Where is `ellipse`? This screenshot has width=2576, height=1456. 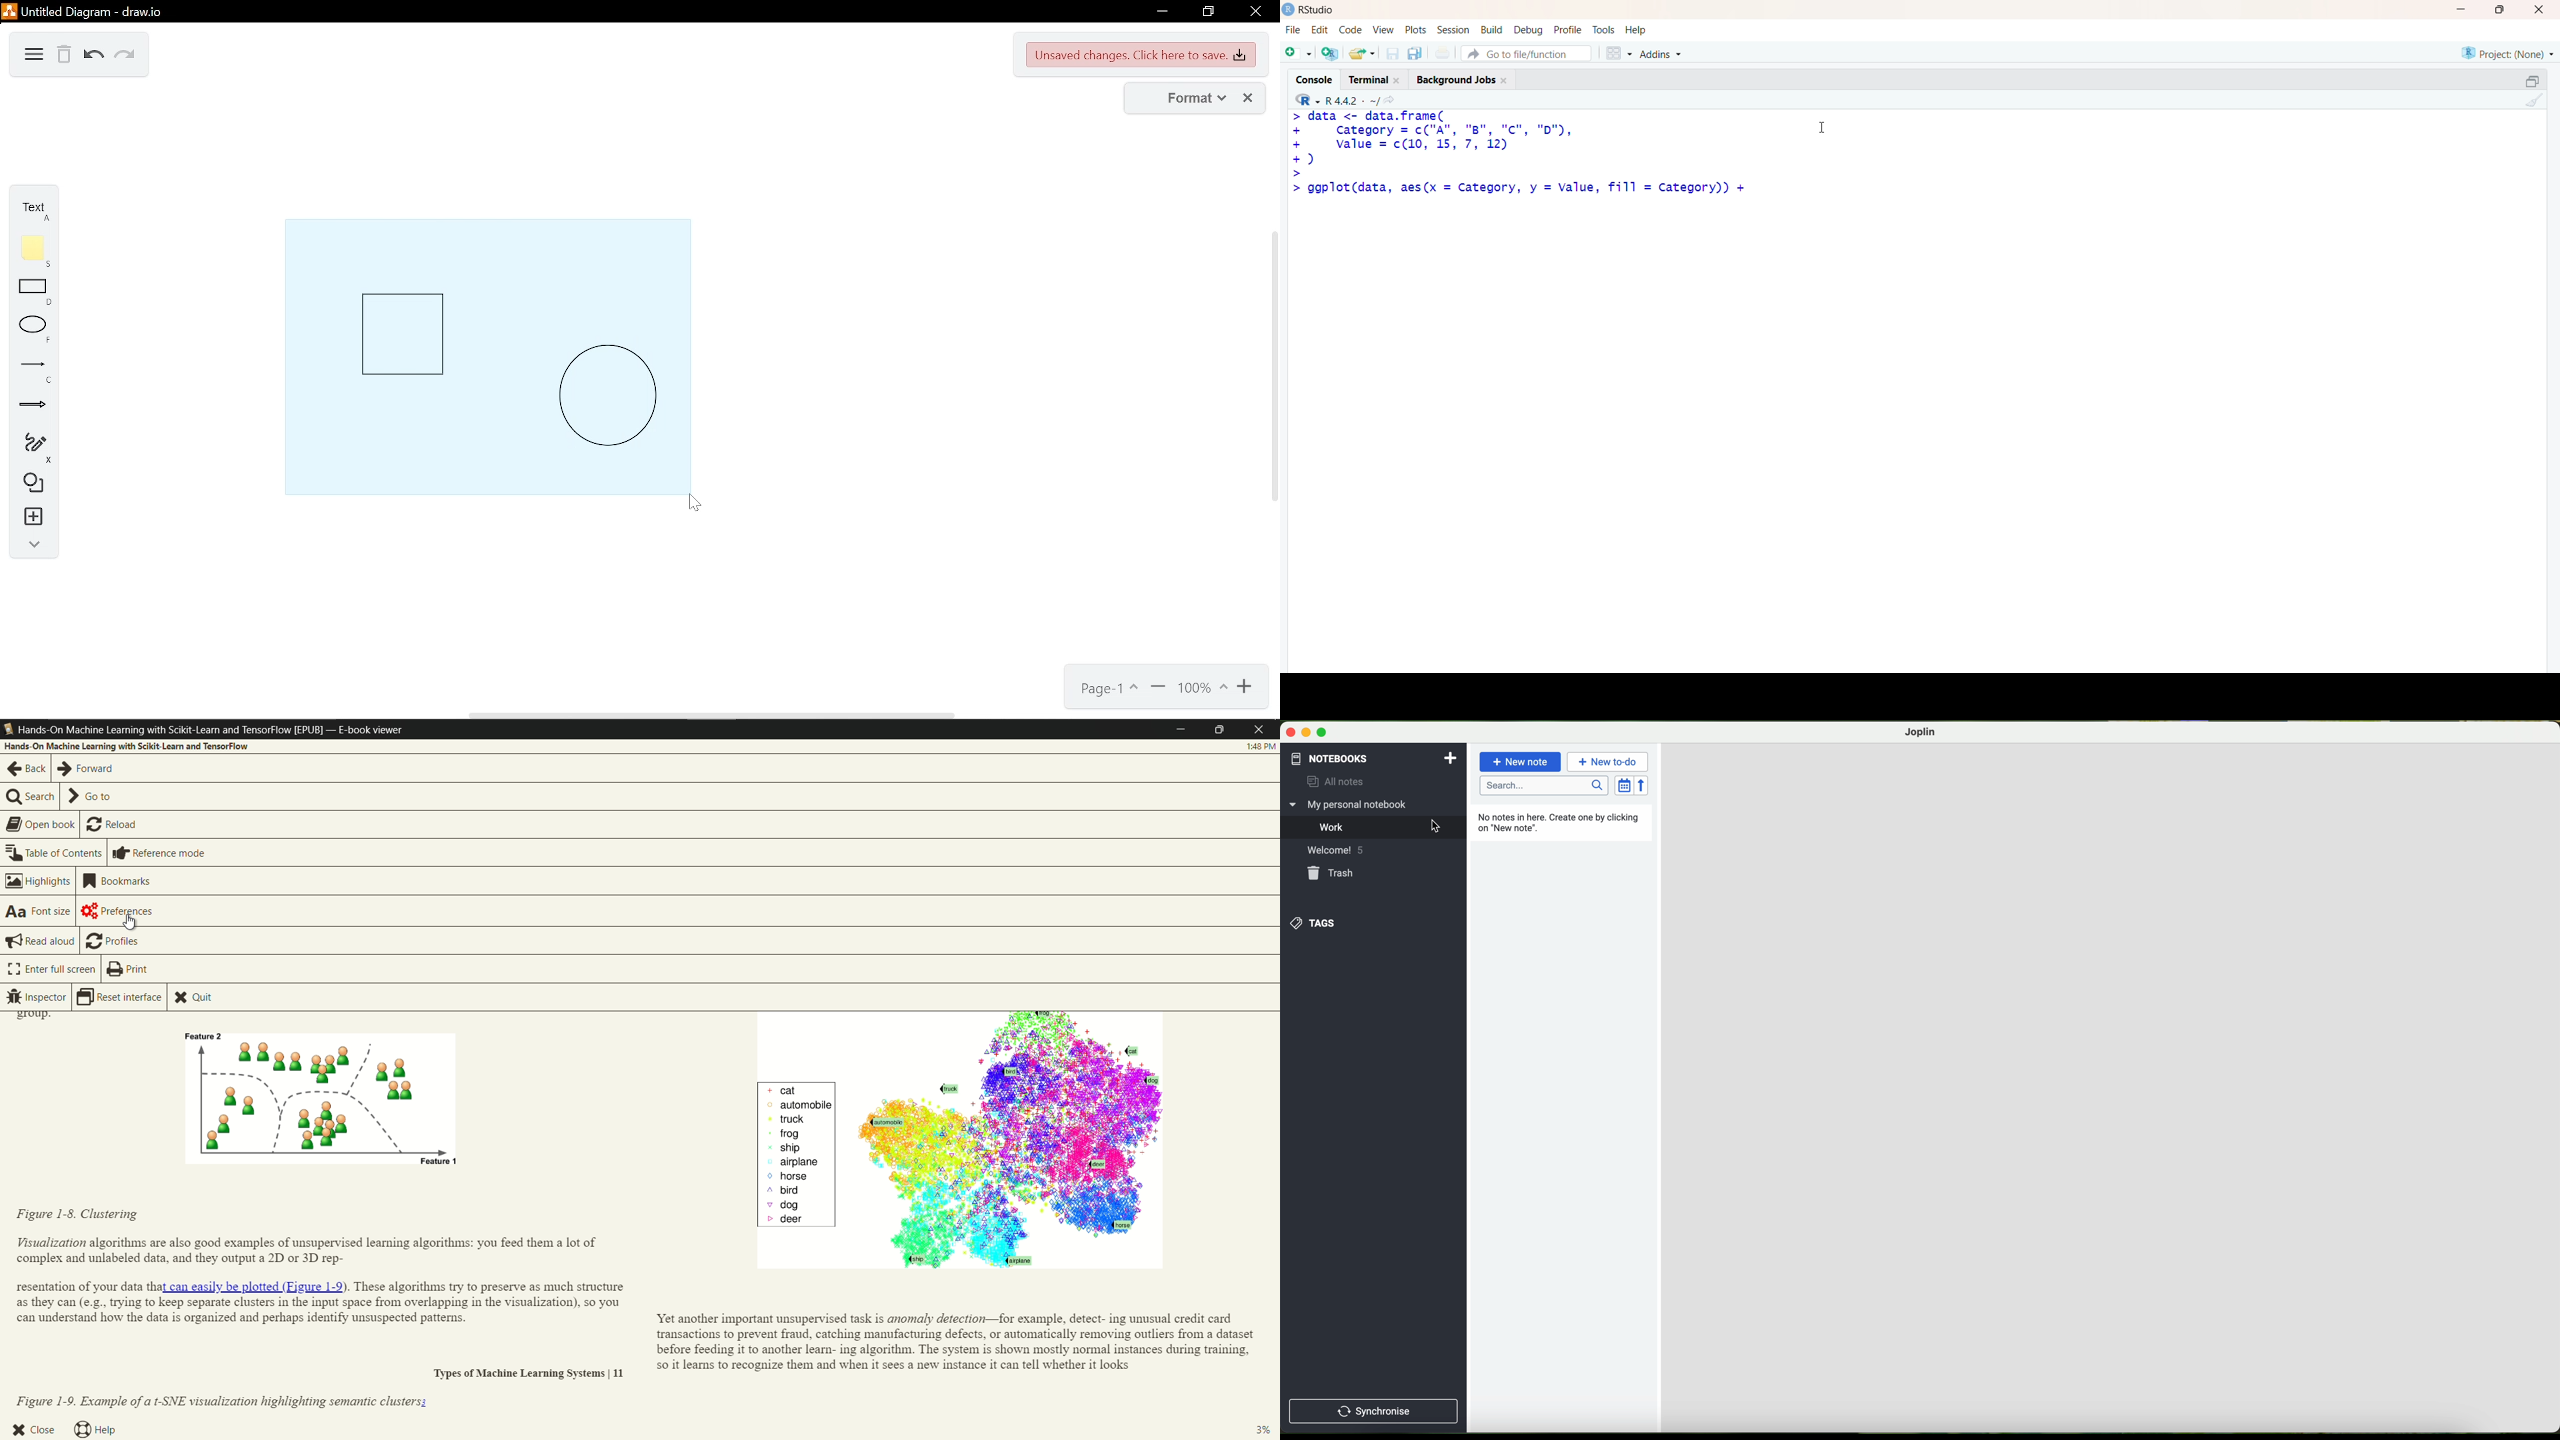 ellipse is located at coordinates (30, 332).